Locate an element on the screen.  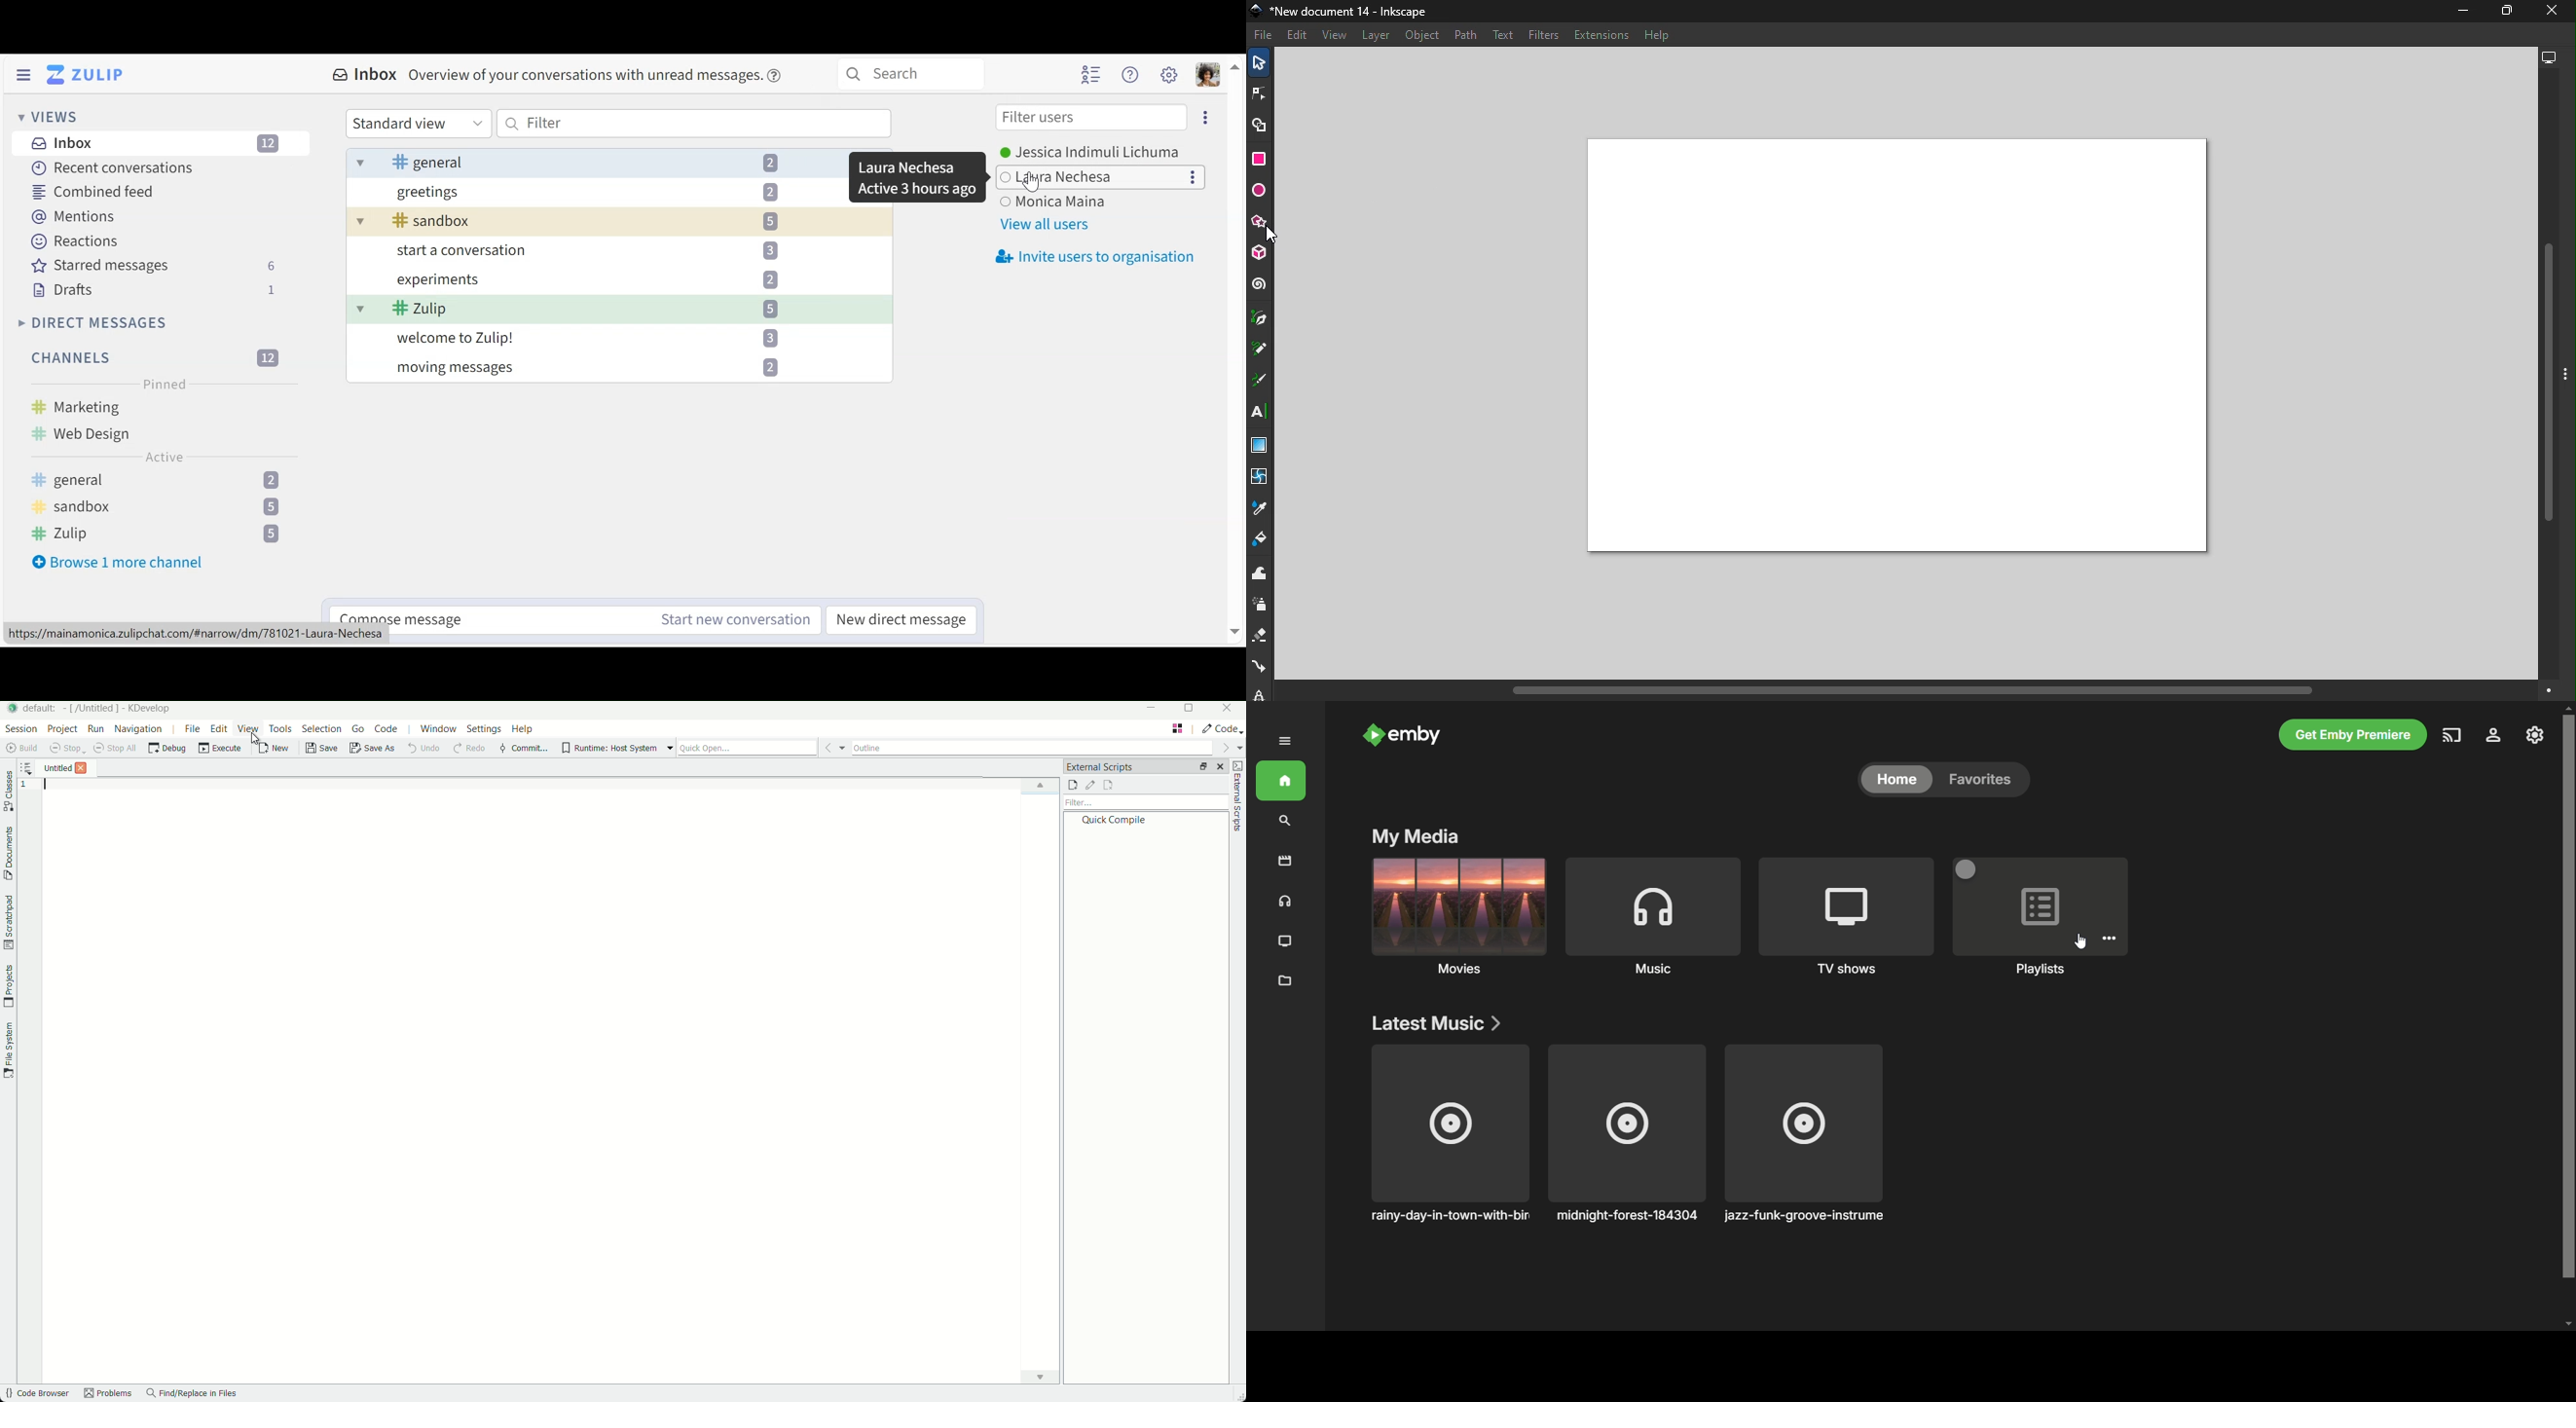
Paint bucket tool is located at coordinates (1261, 542).